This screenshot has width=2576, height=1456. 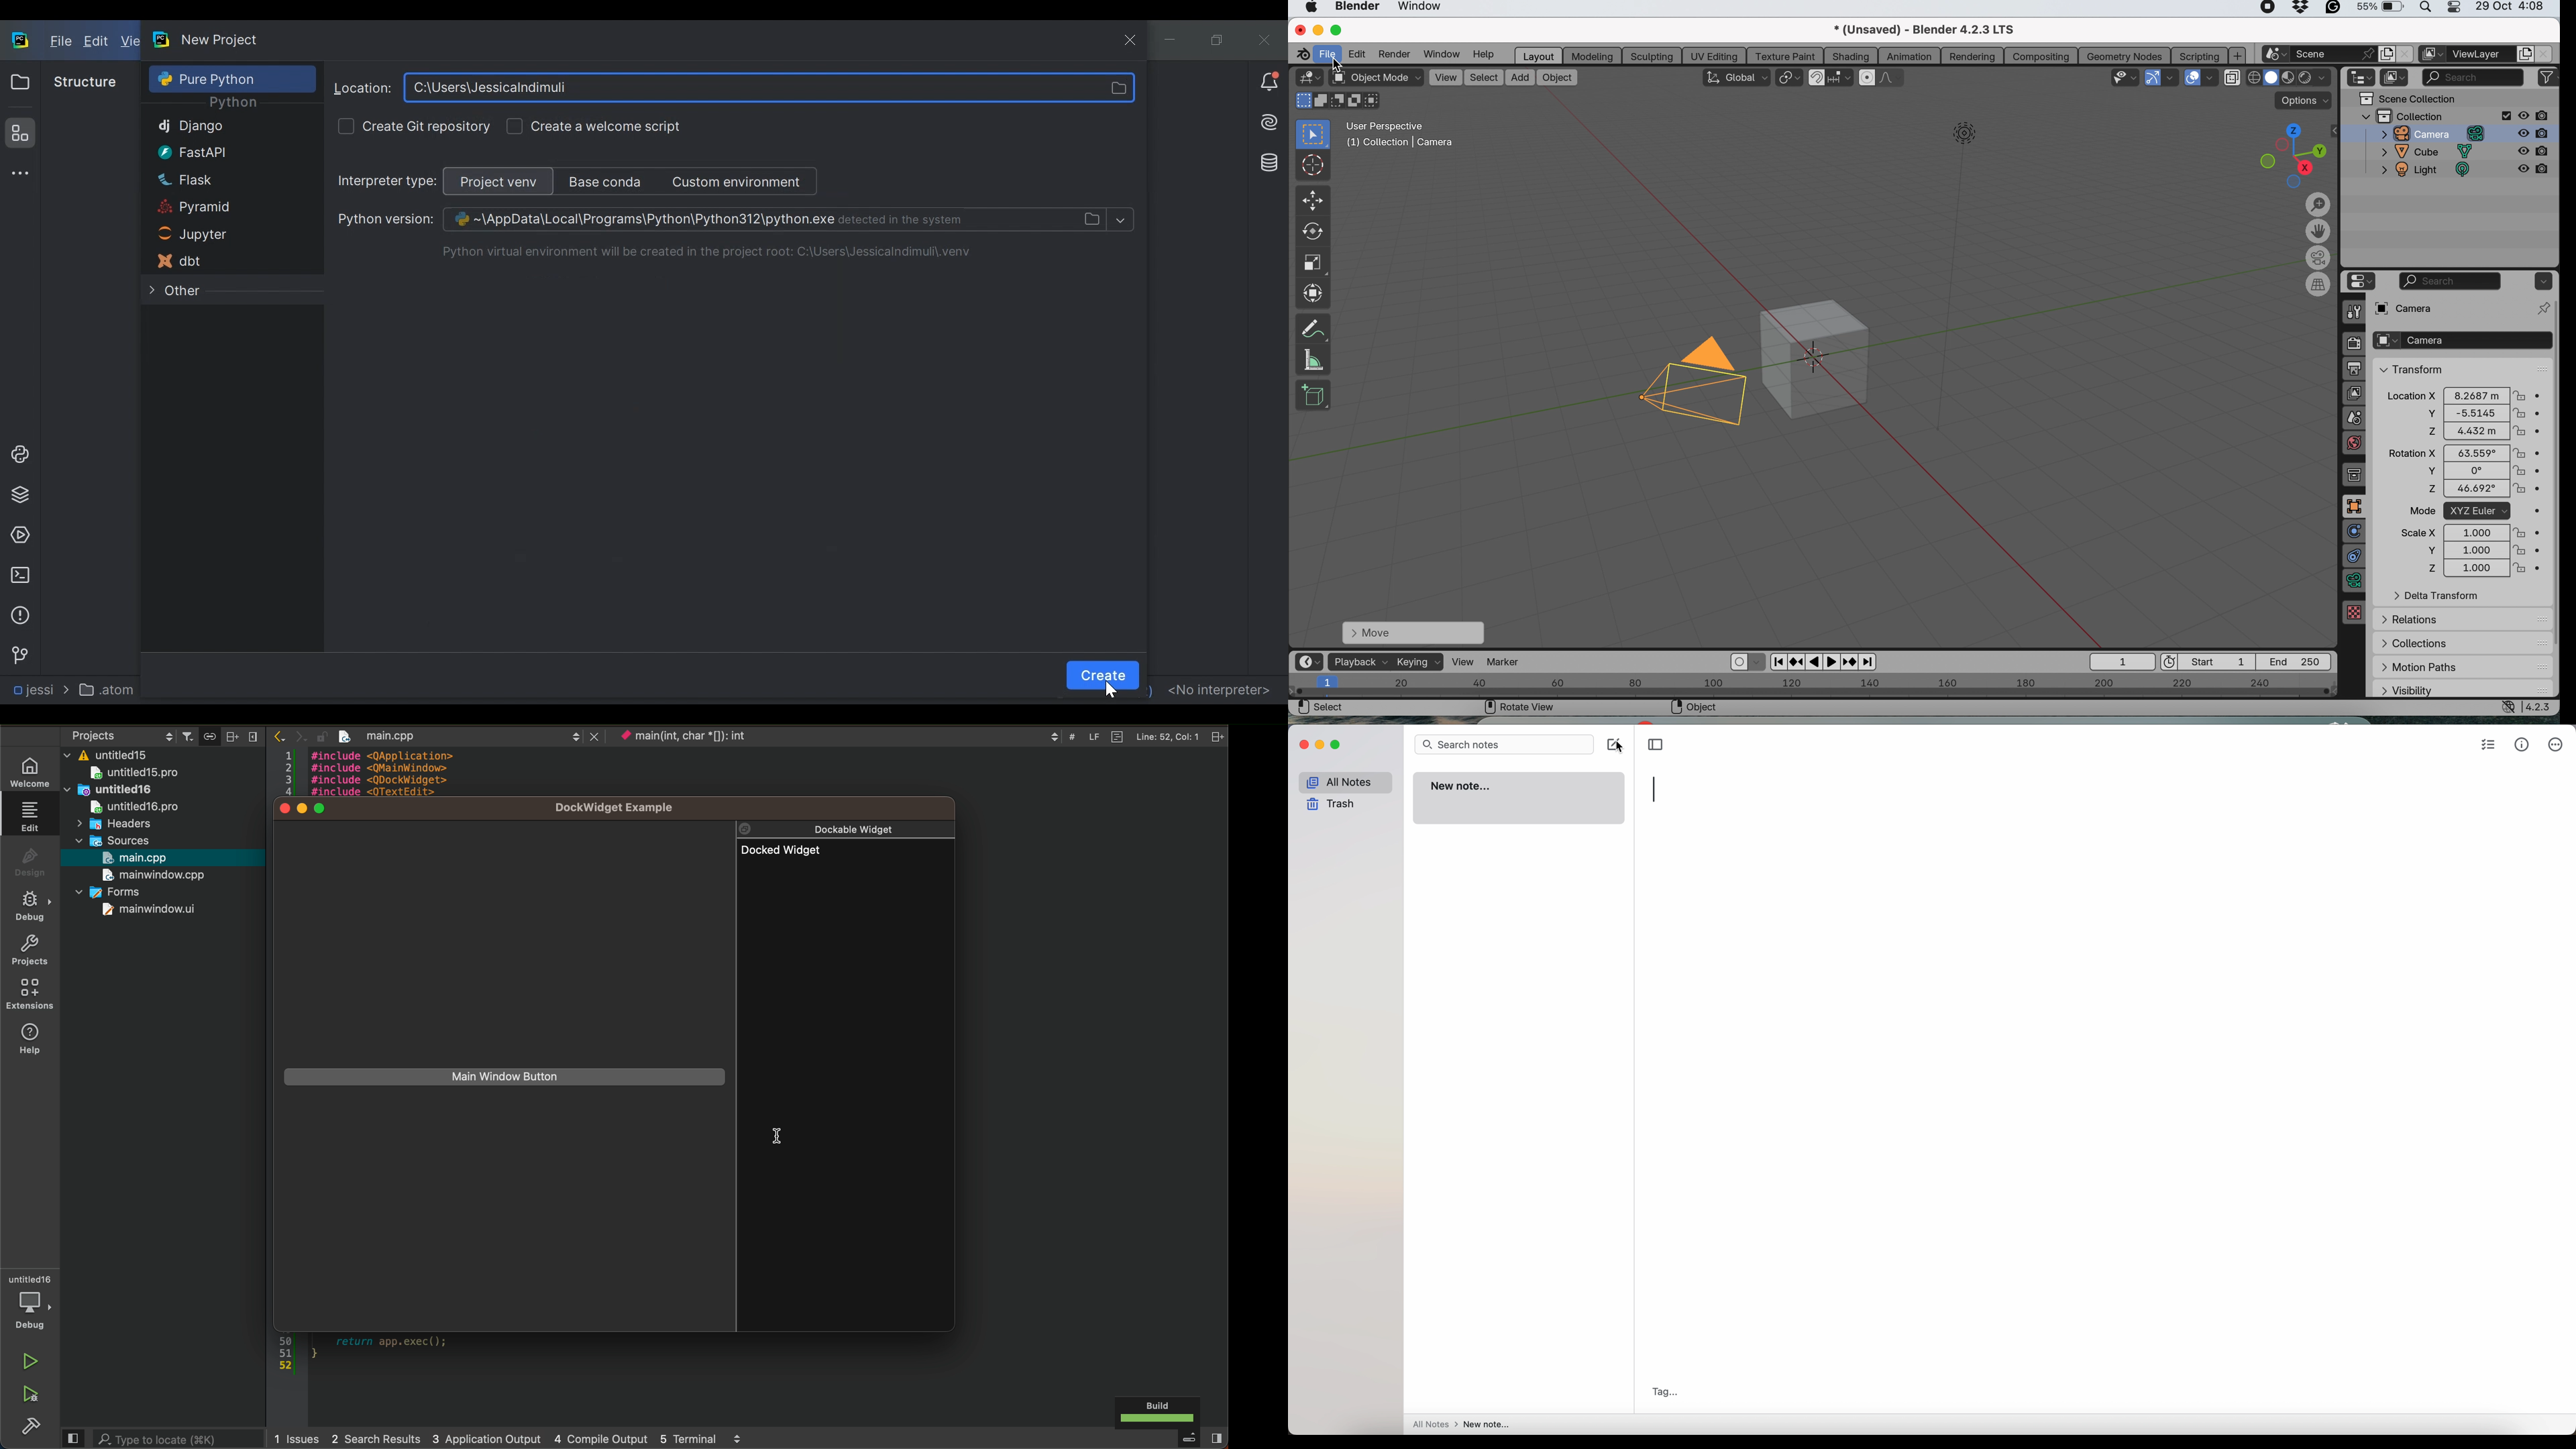 I want to click on geometry nodes, so click(x=2126, y=55).